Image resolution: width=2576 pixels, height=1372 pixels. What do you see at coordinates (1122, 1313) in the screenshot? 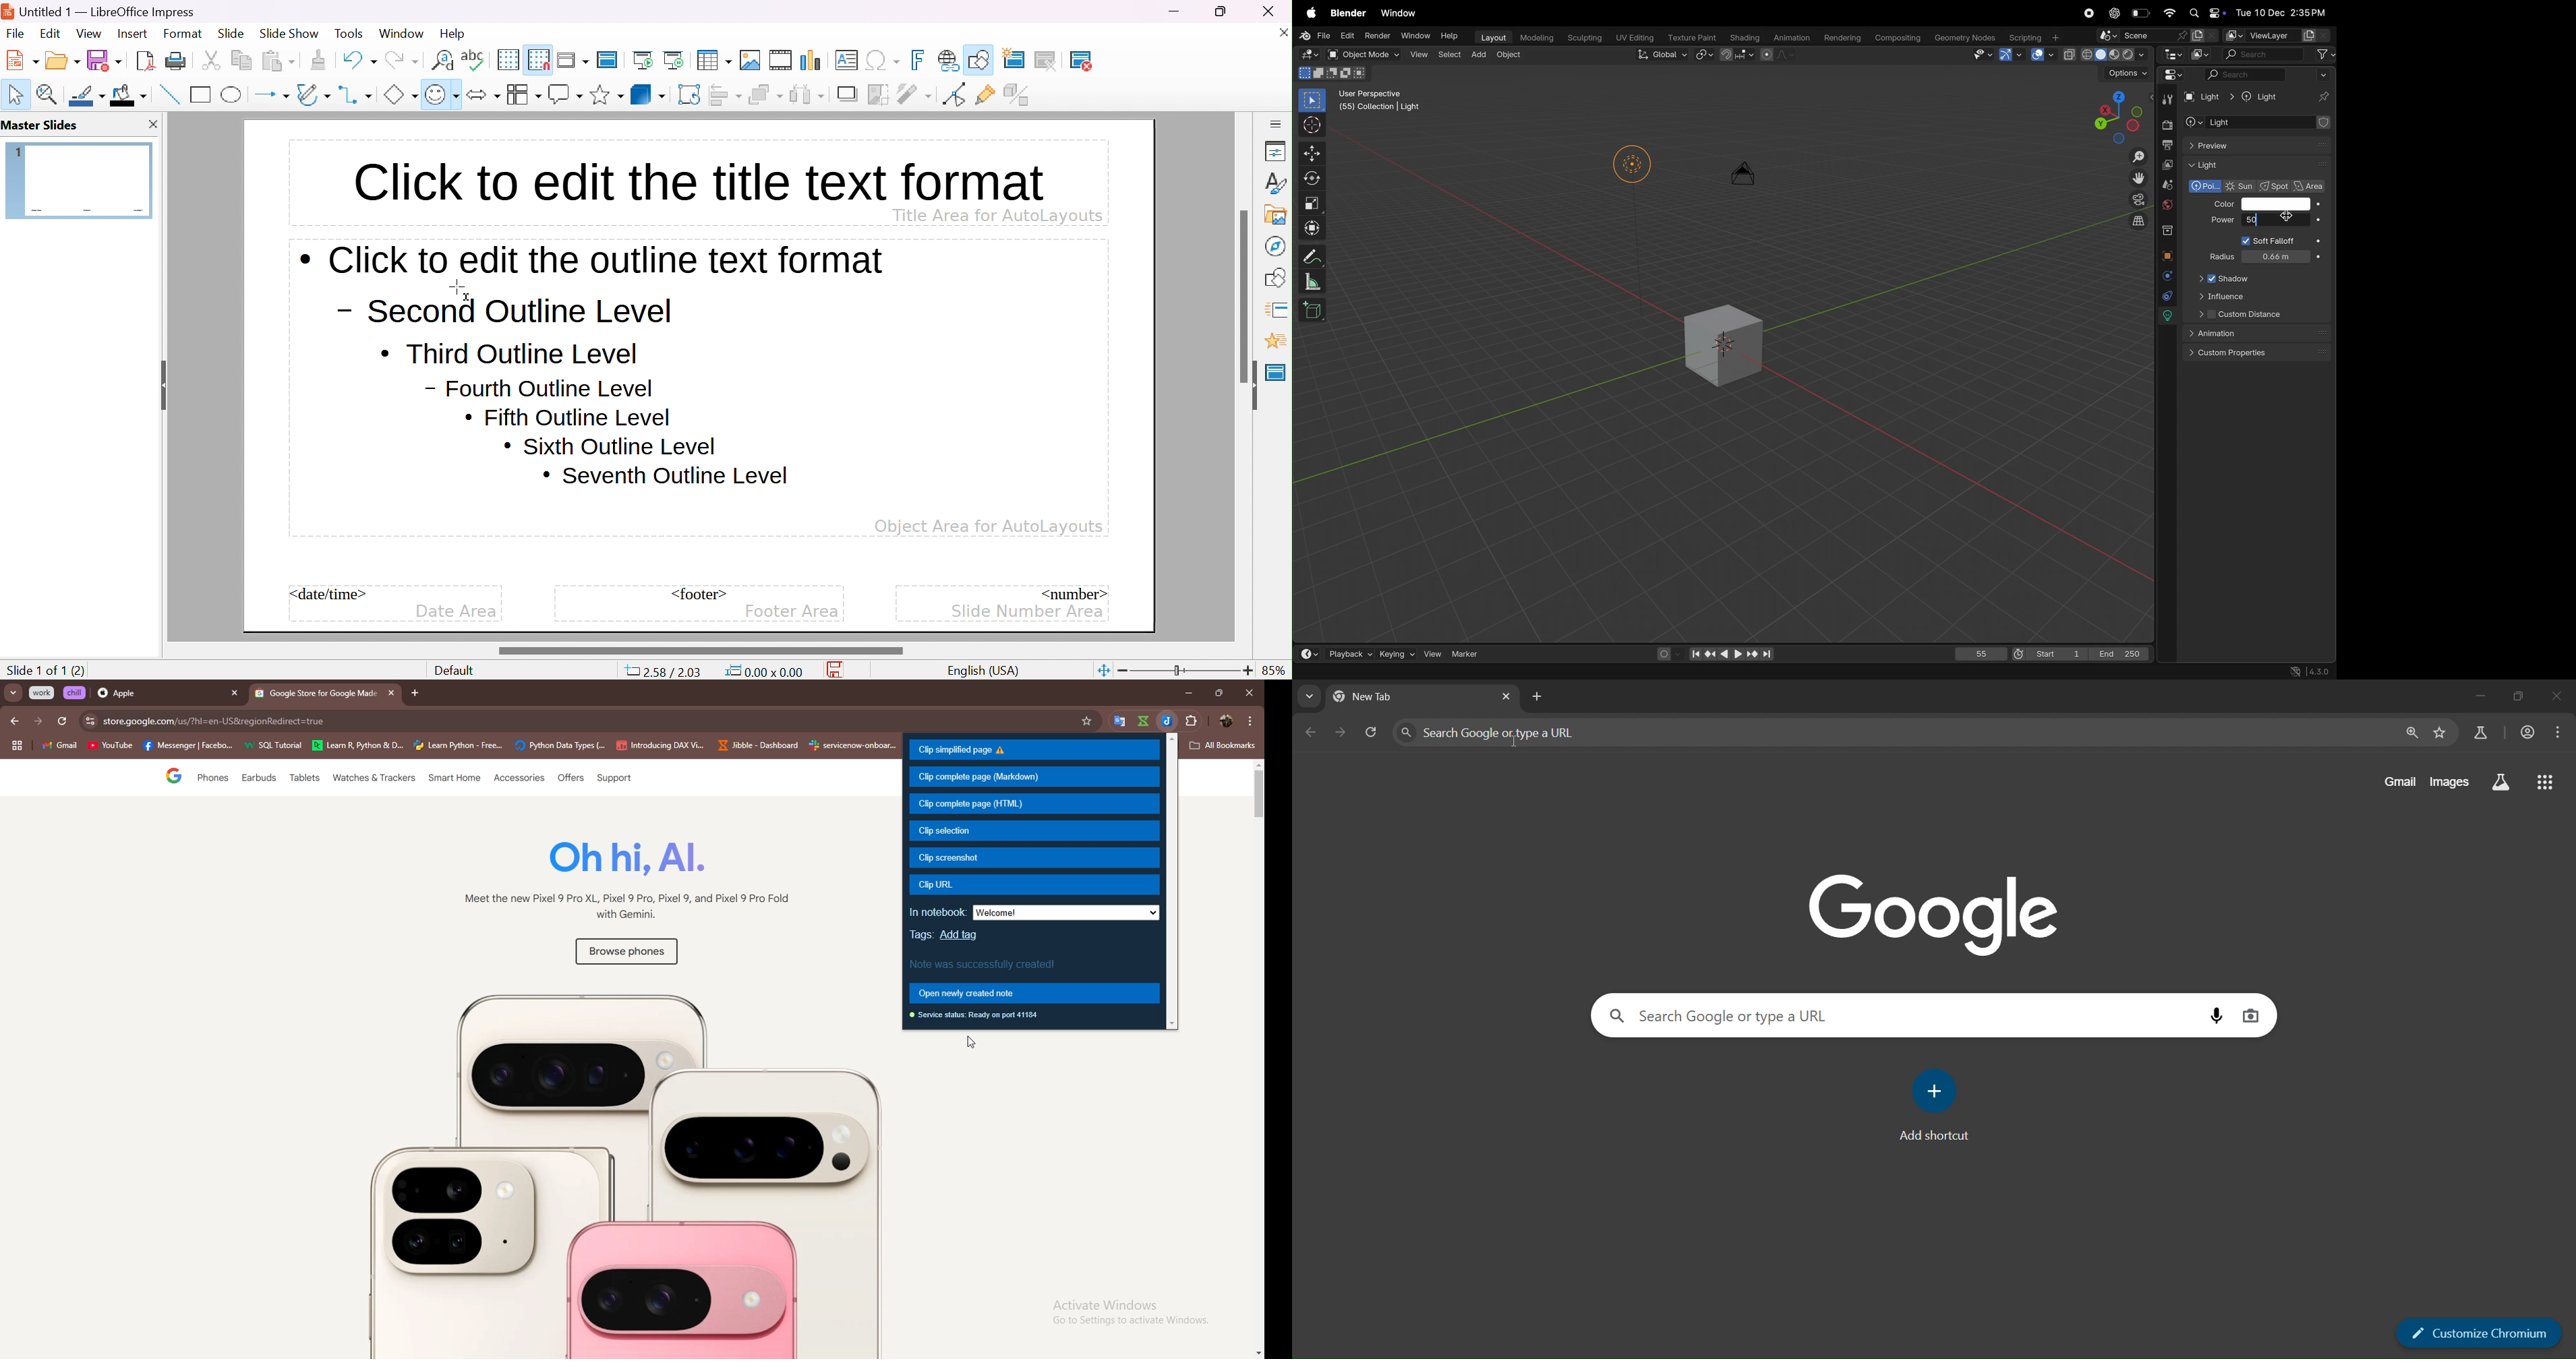
I see `Activate Windows
Go to Settings to activate Windows.` at bounding box center [1122, 1313].